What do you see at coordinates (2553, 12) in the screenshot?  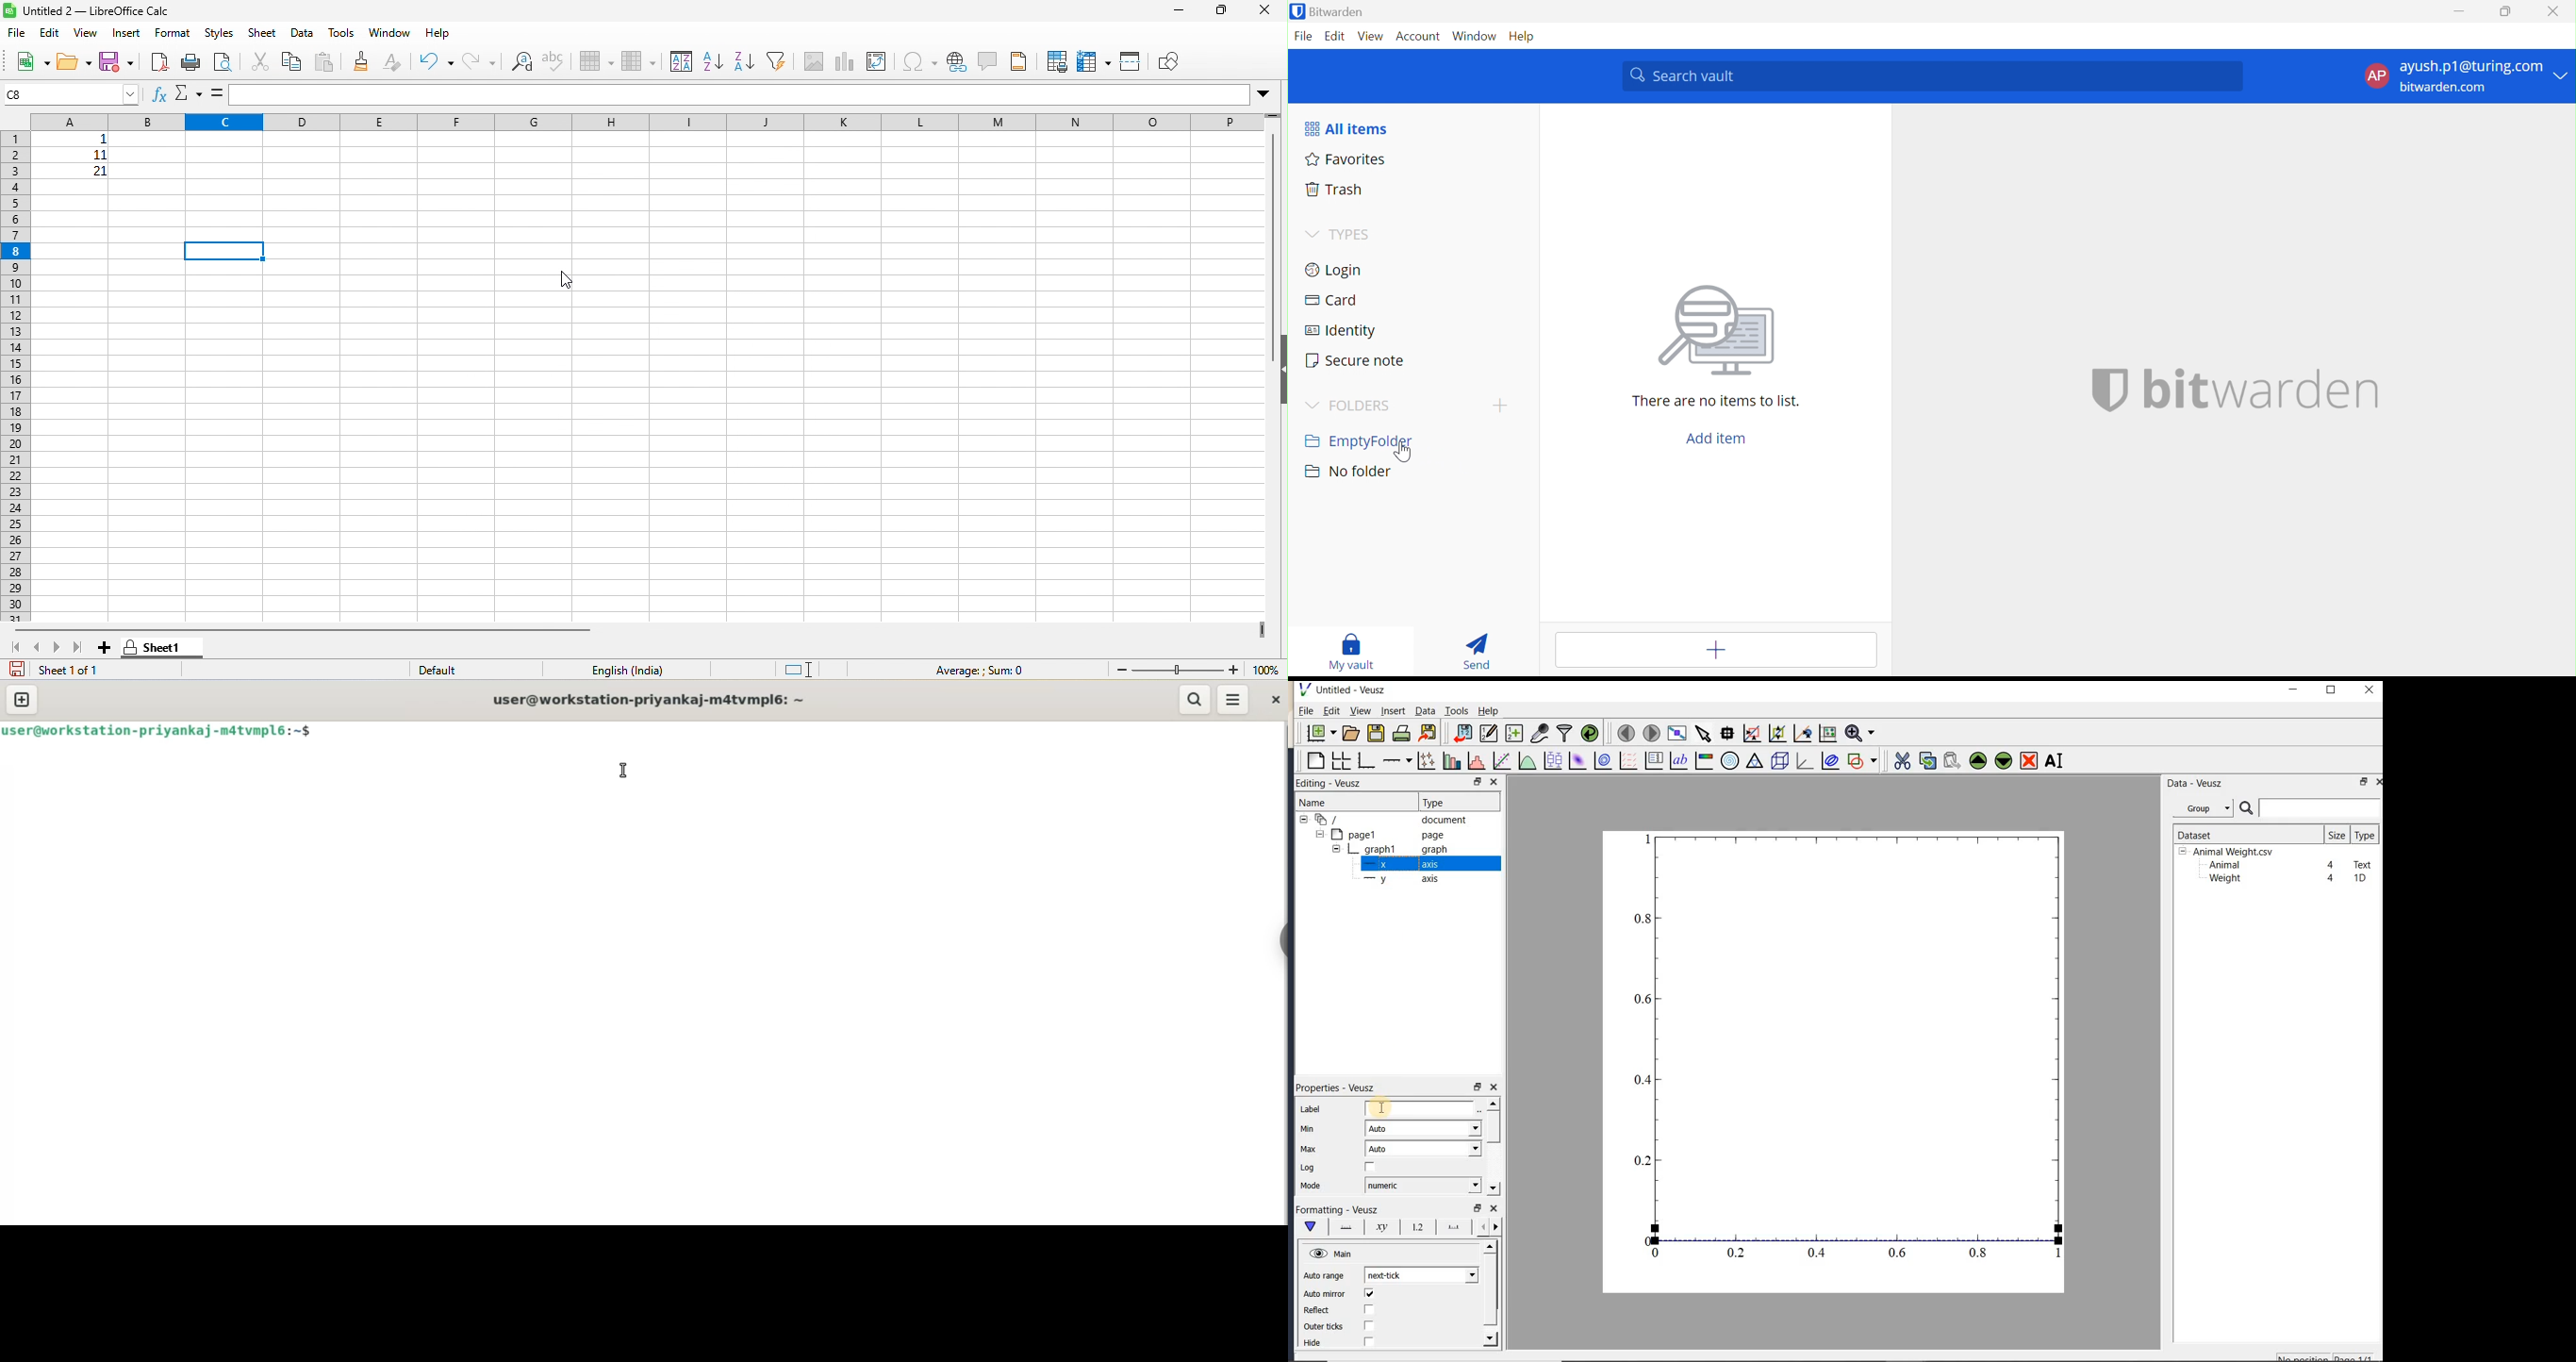 I see `Close` at bounding box center [2553, 12].